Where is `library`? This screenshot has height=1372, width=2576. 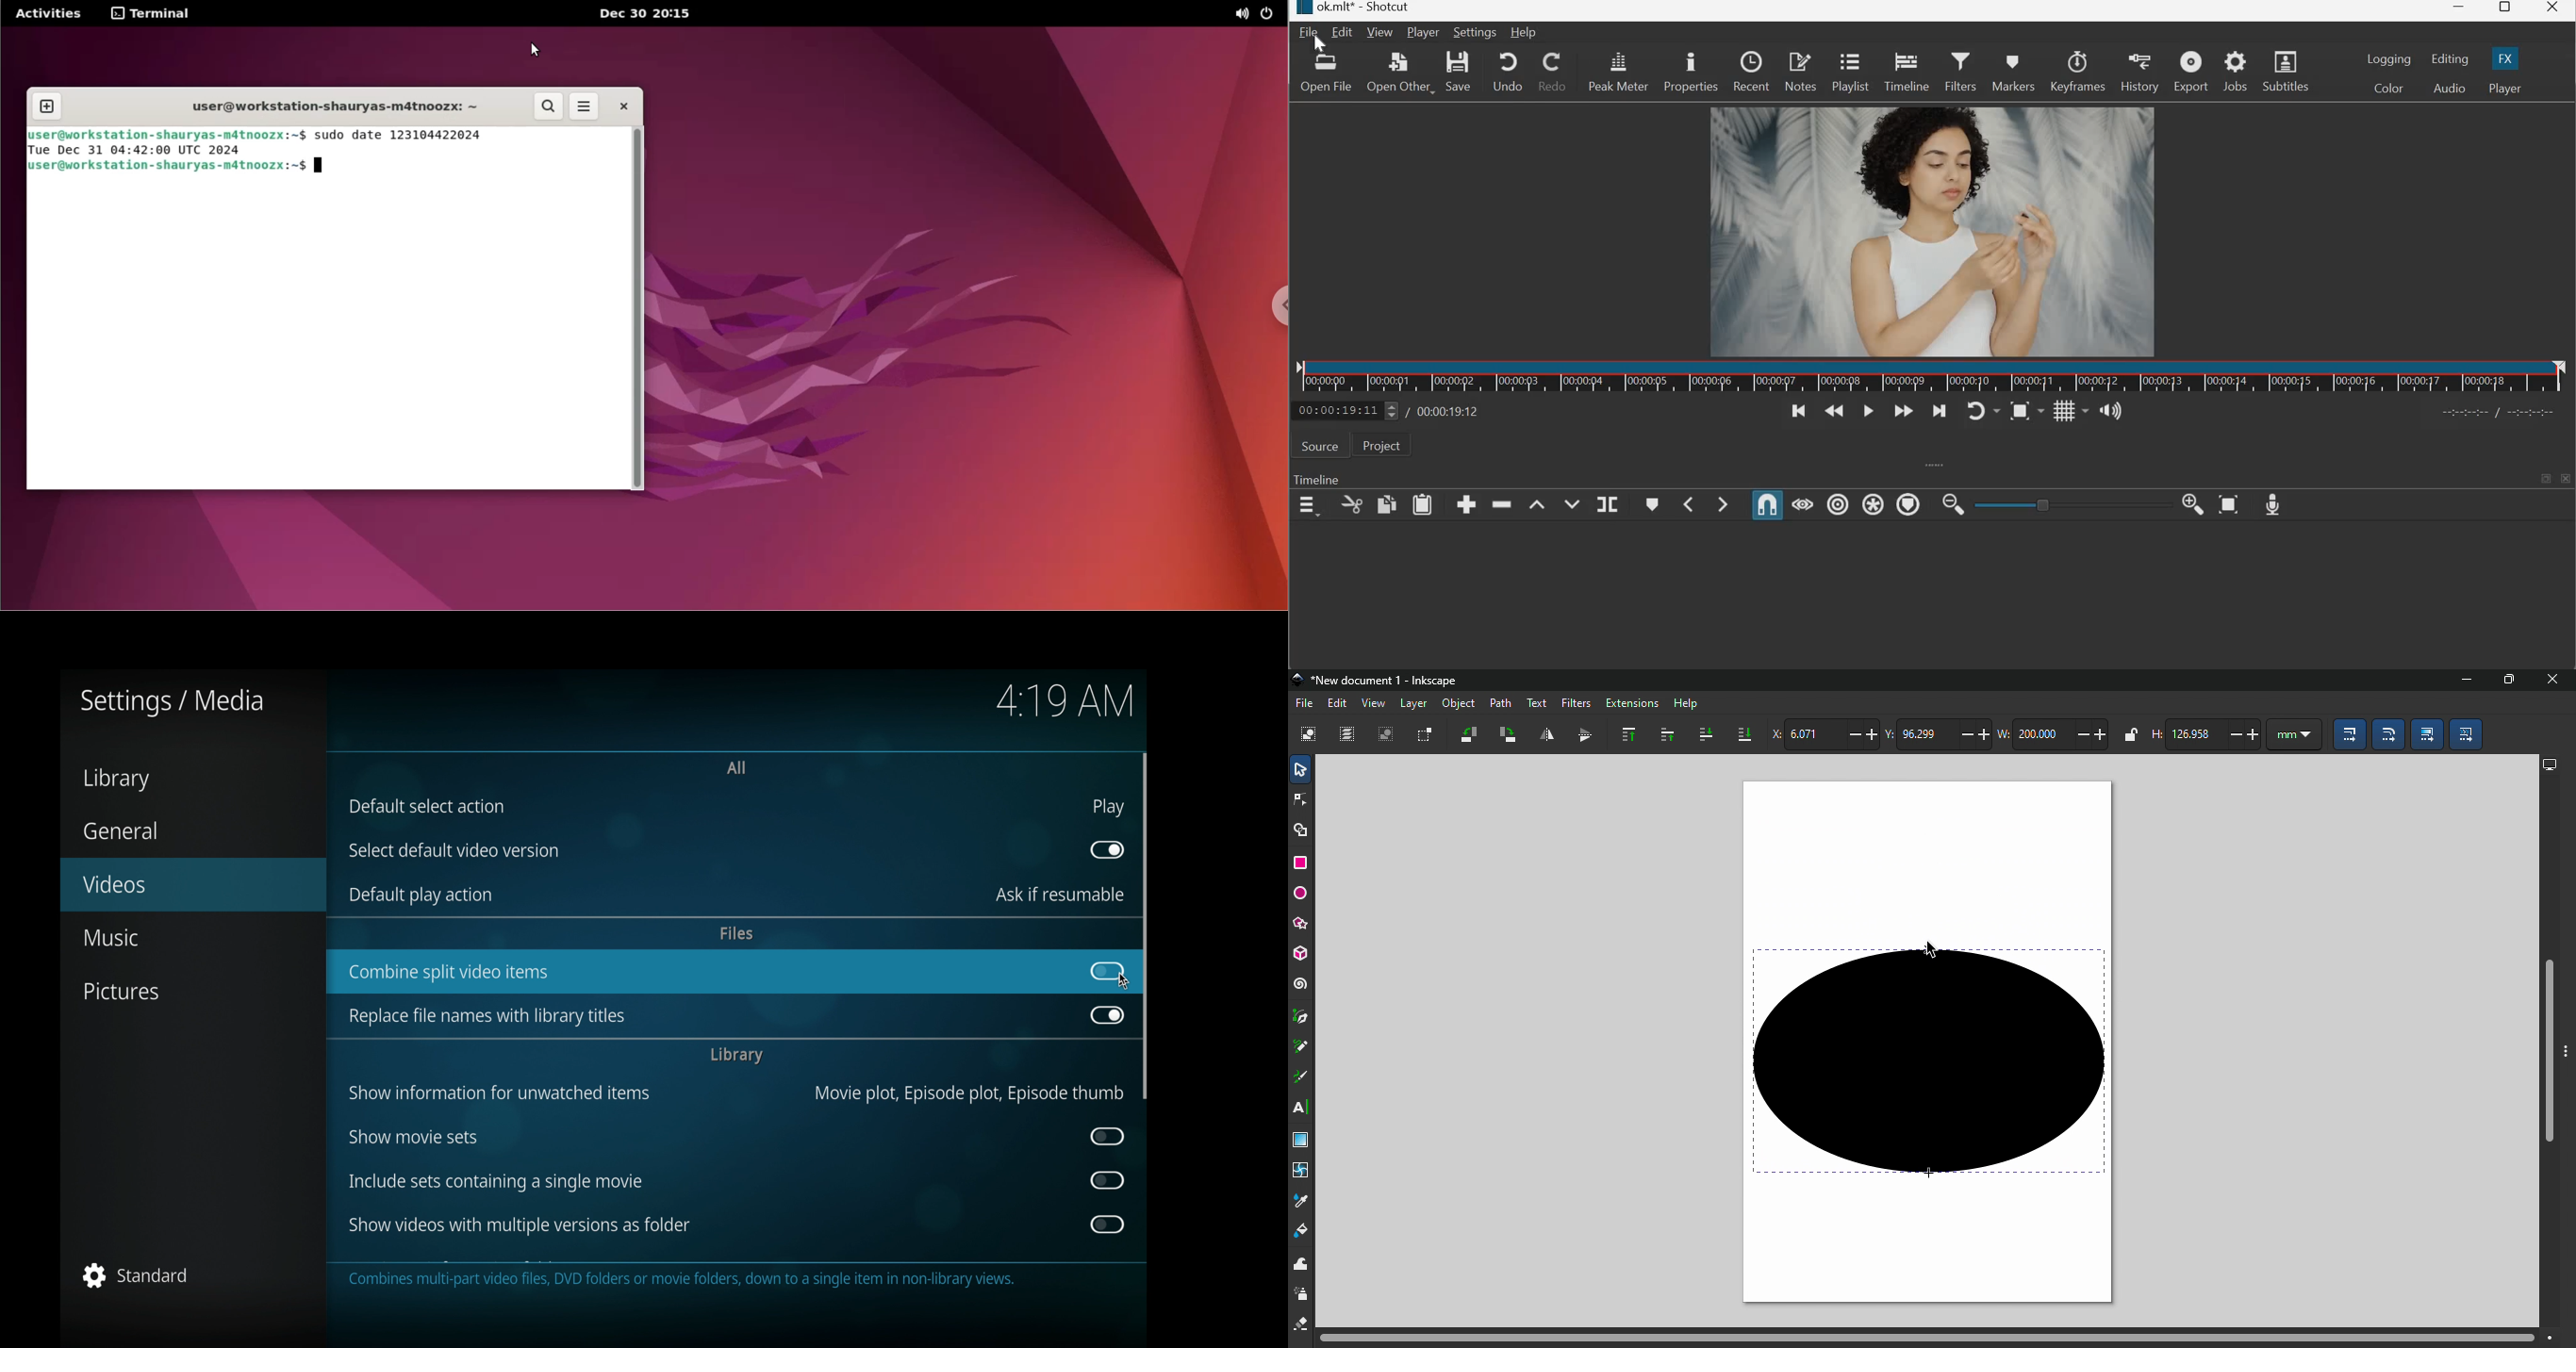
library is located at coordinates (735, 1056).